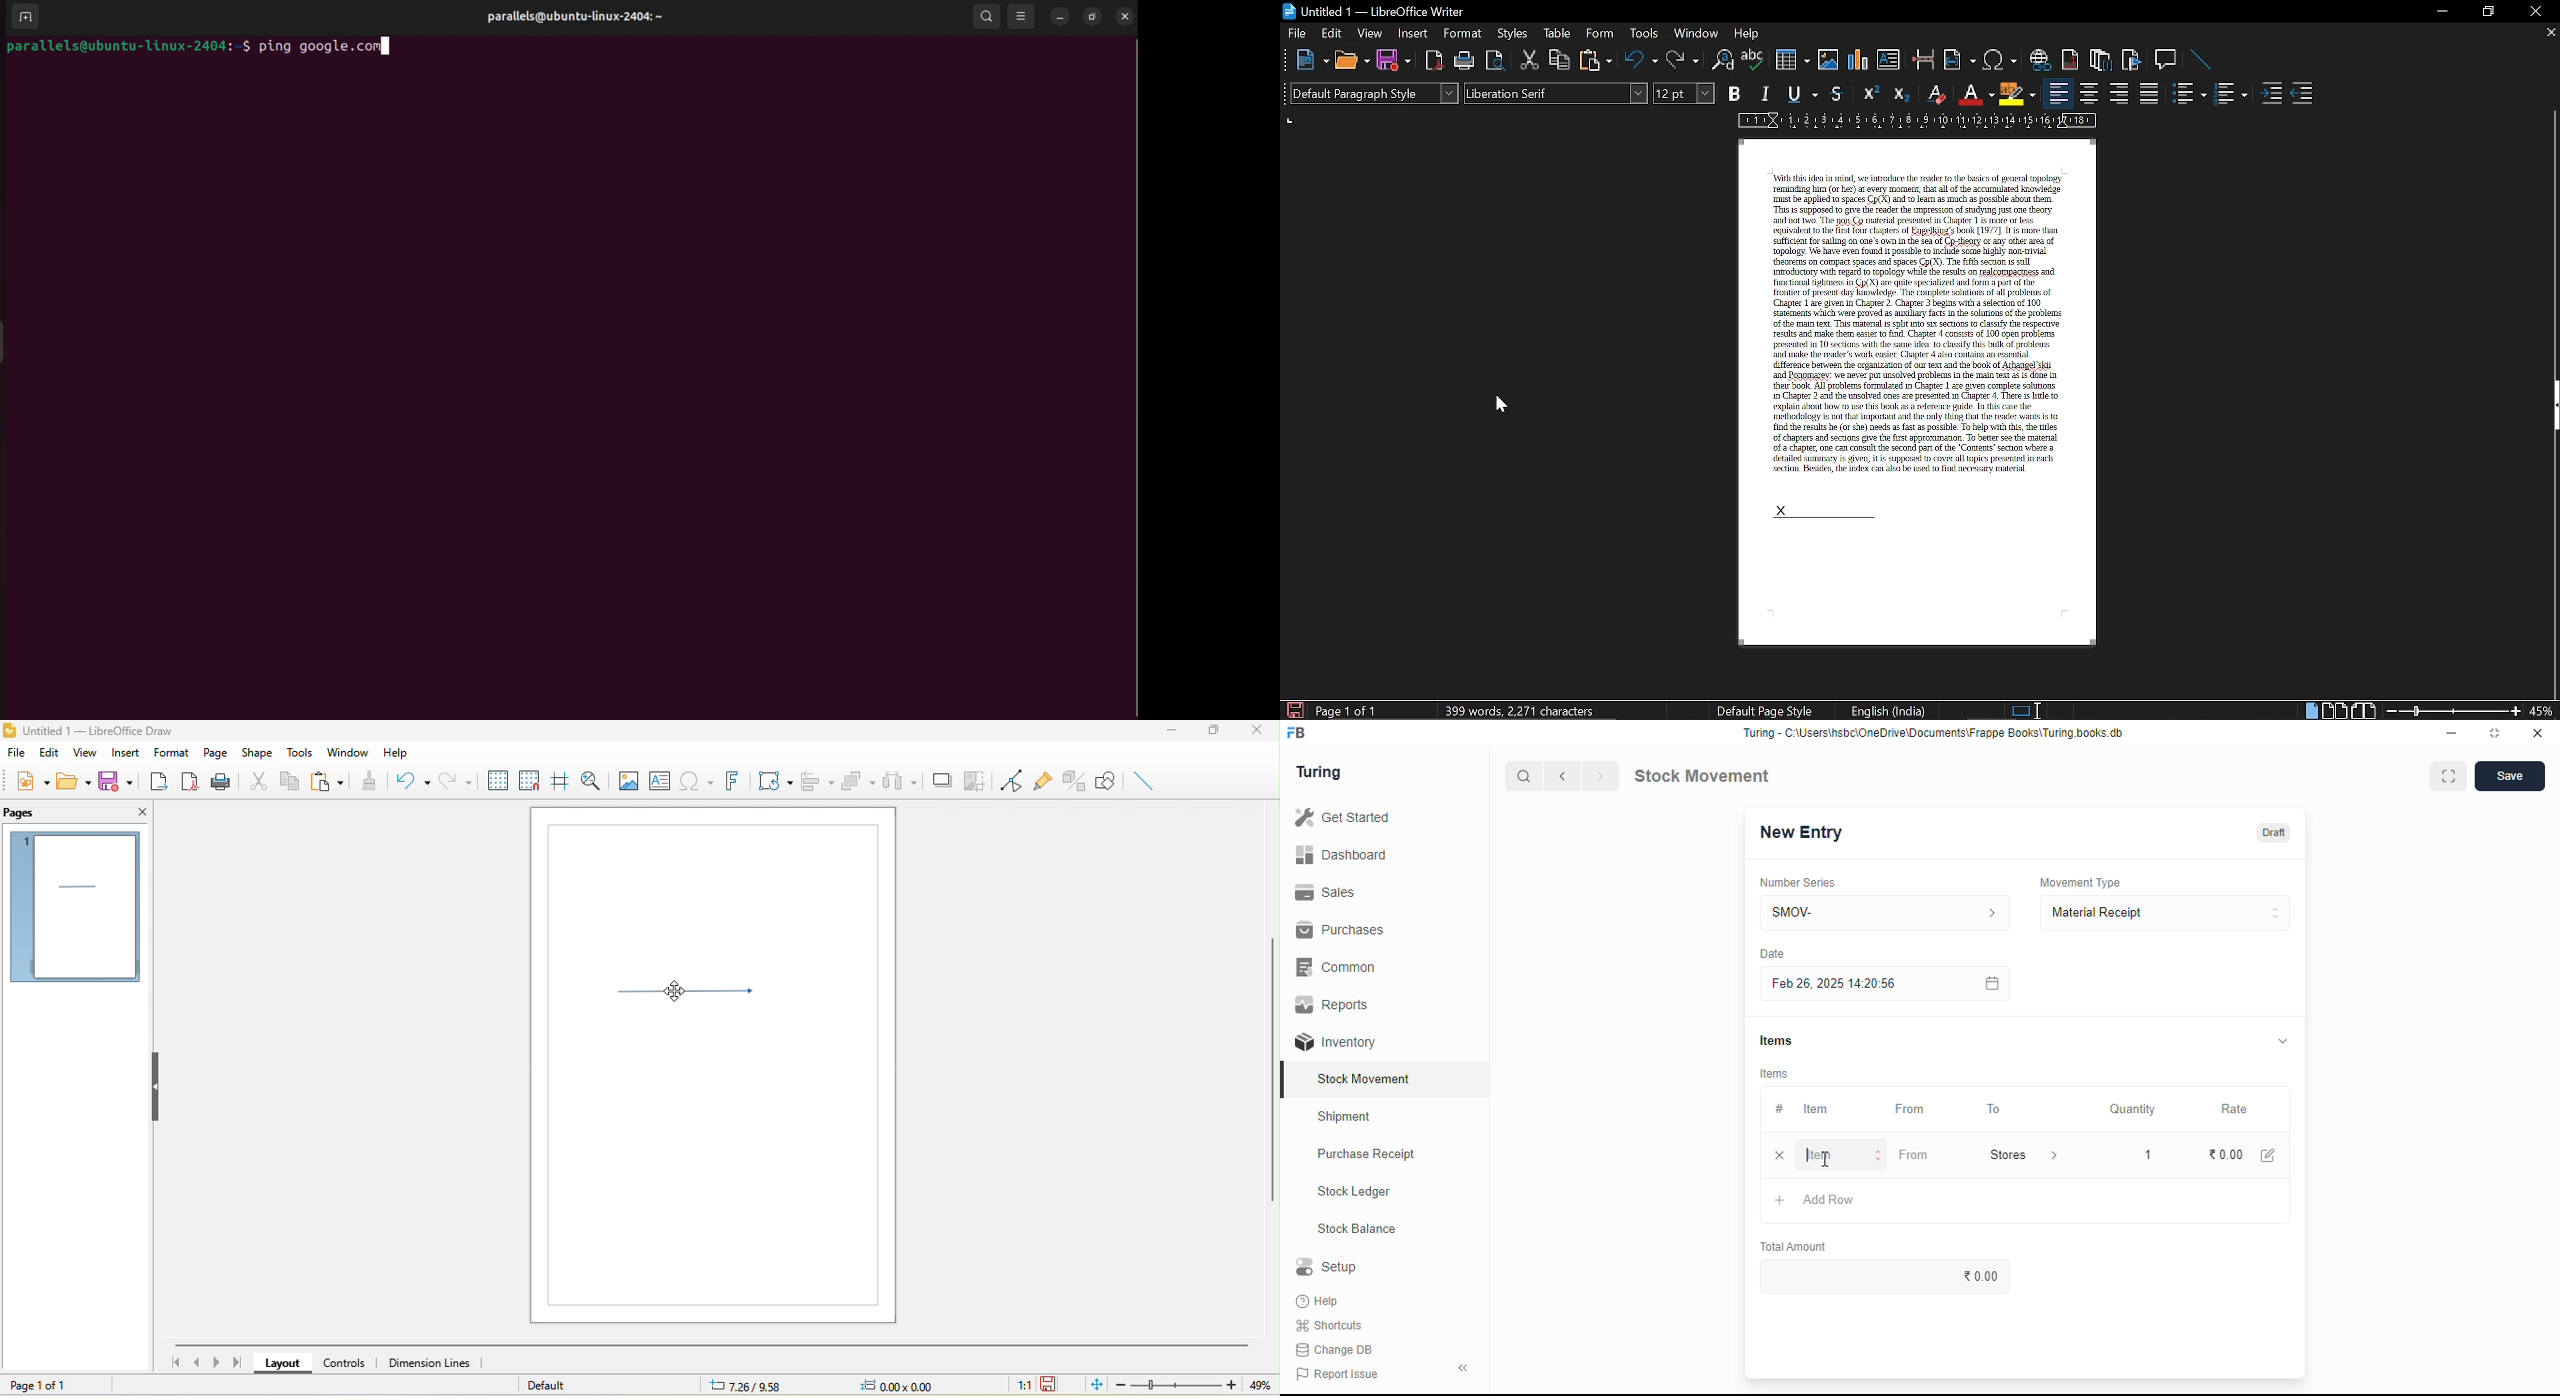 This screenshot has width=2576, height=1400. Describe the element at coordinates (1019, 1386) in the screenshot. I see `1:1` at that location.